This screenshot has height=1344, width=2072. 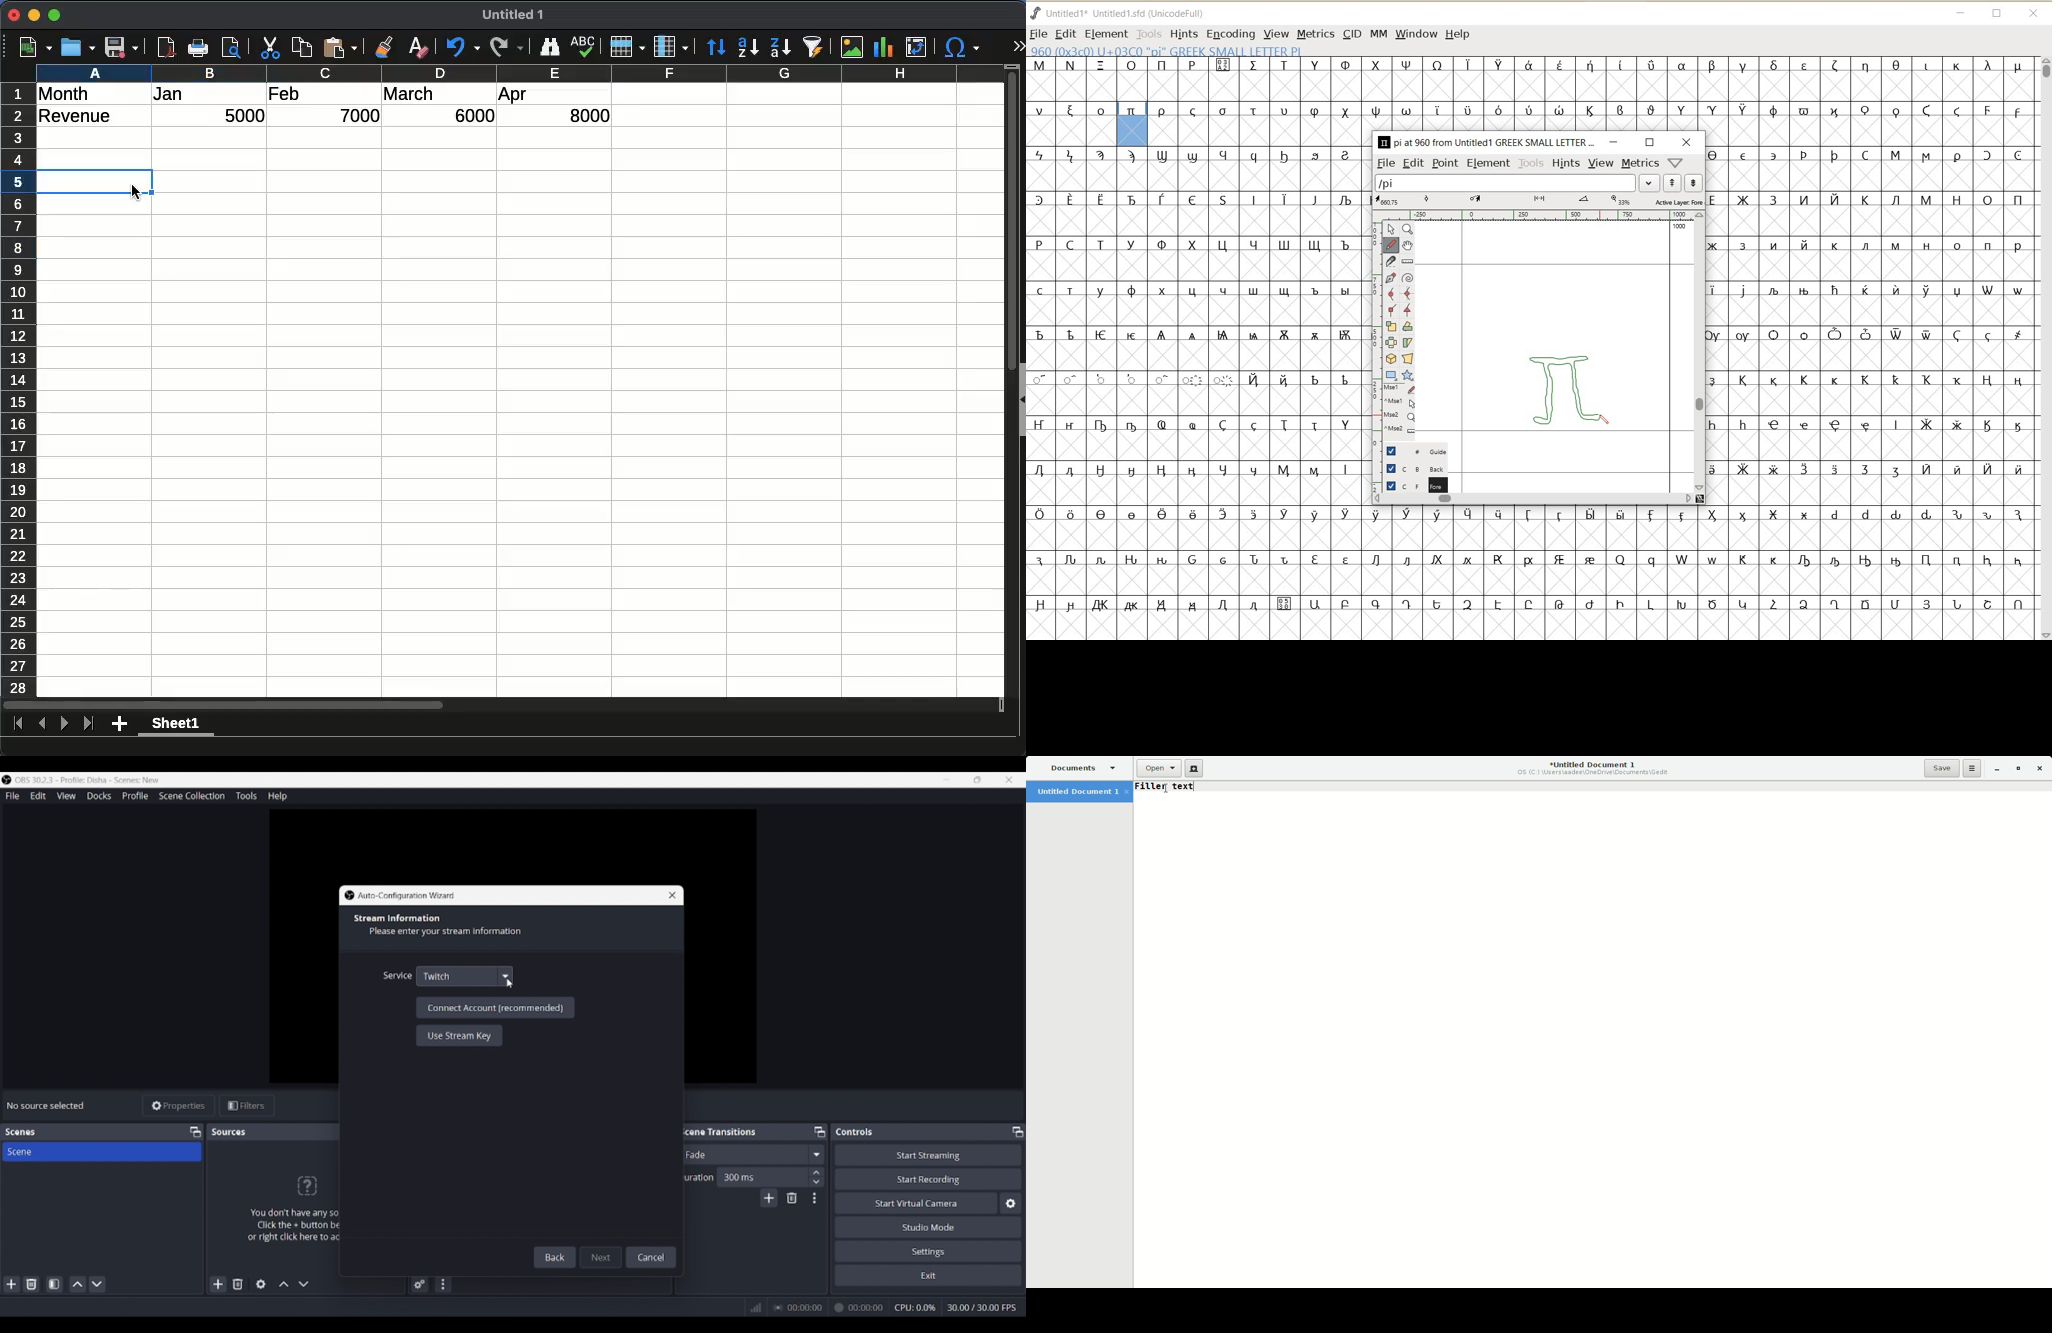 I want to click on Docks menu, so click(x=99, y=796).